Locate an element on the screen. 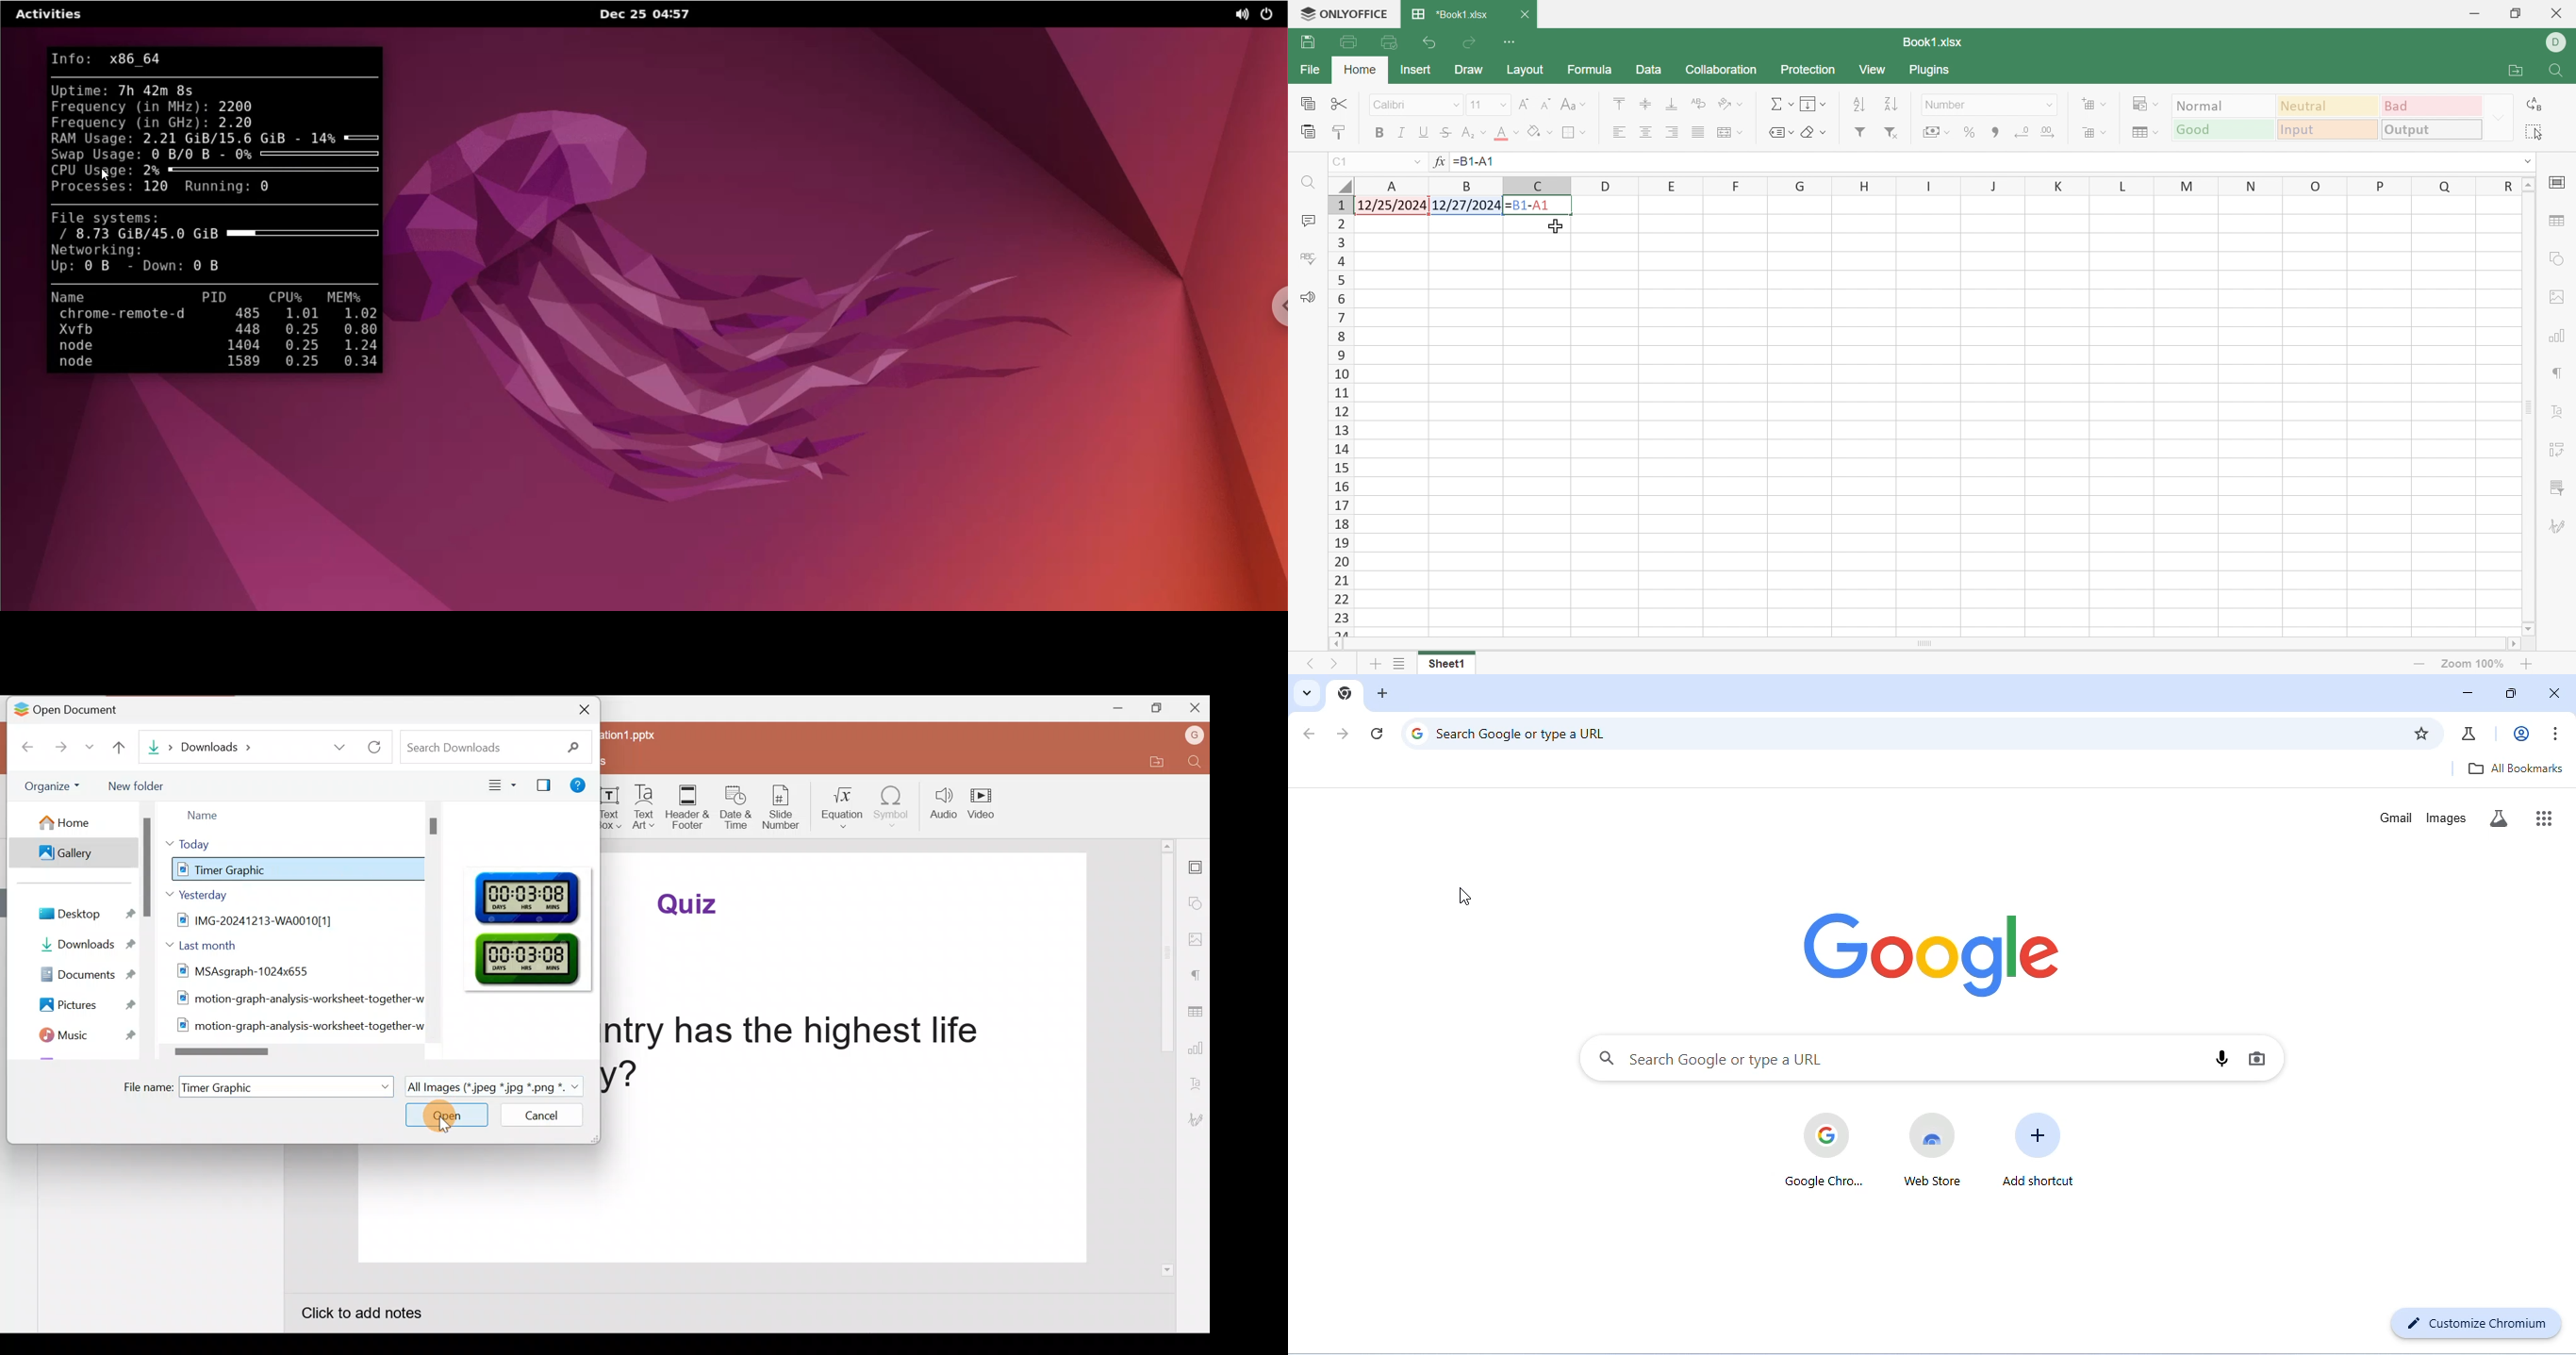 This screenshot has width=2576, height=1372. Show/Hide Preview is located at coordinates (541, 783).